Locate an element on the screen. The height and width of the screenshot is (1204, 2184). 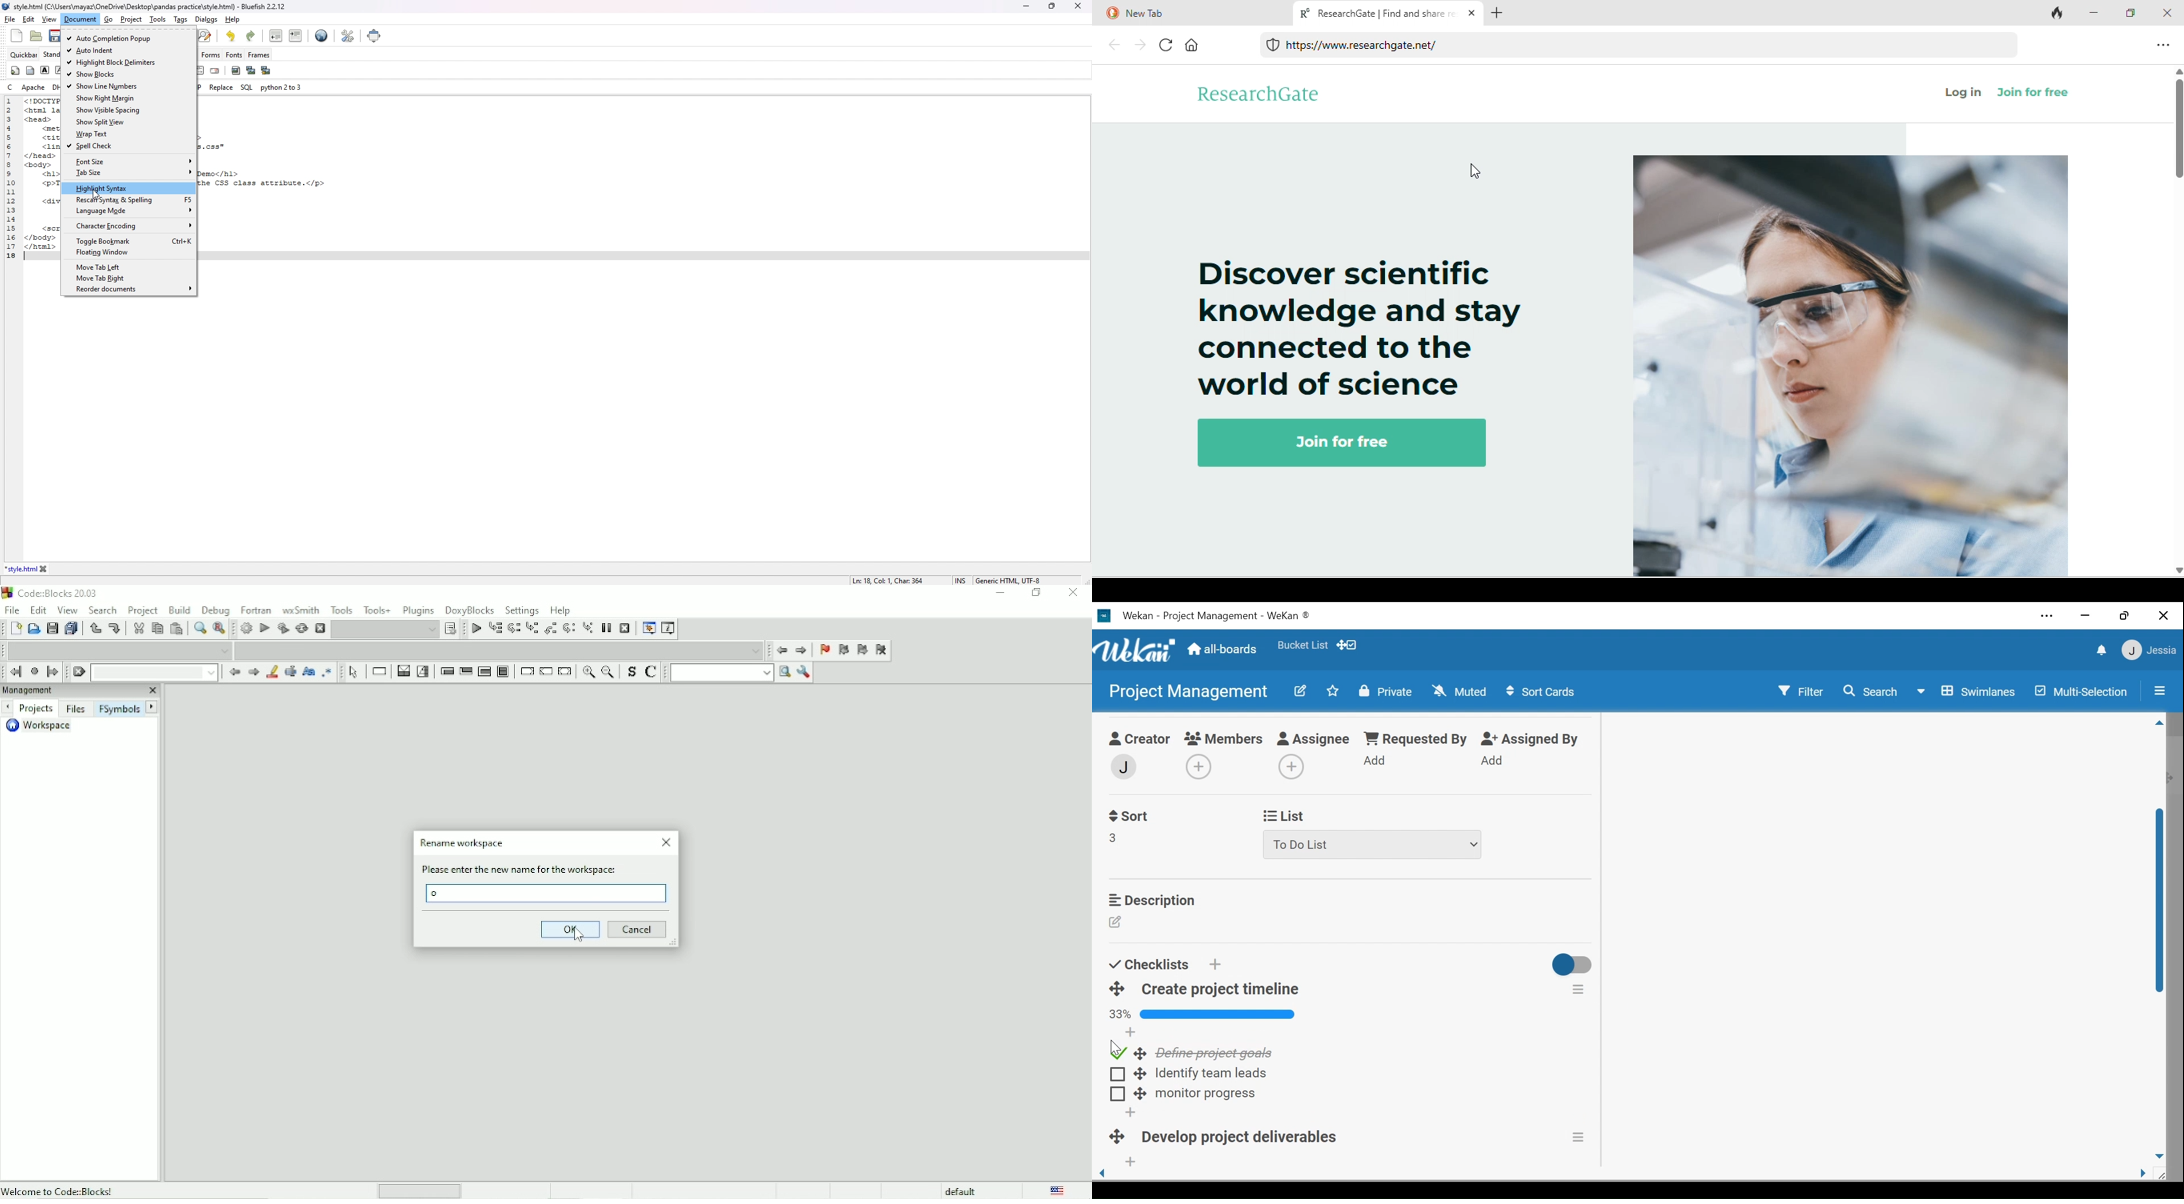
member is located at coordinates (1122, 767).